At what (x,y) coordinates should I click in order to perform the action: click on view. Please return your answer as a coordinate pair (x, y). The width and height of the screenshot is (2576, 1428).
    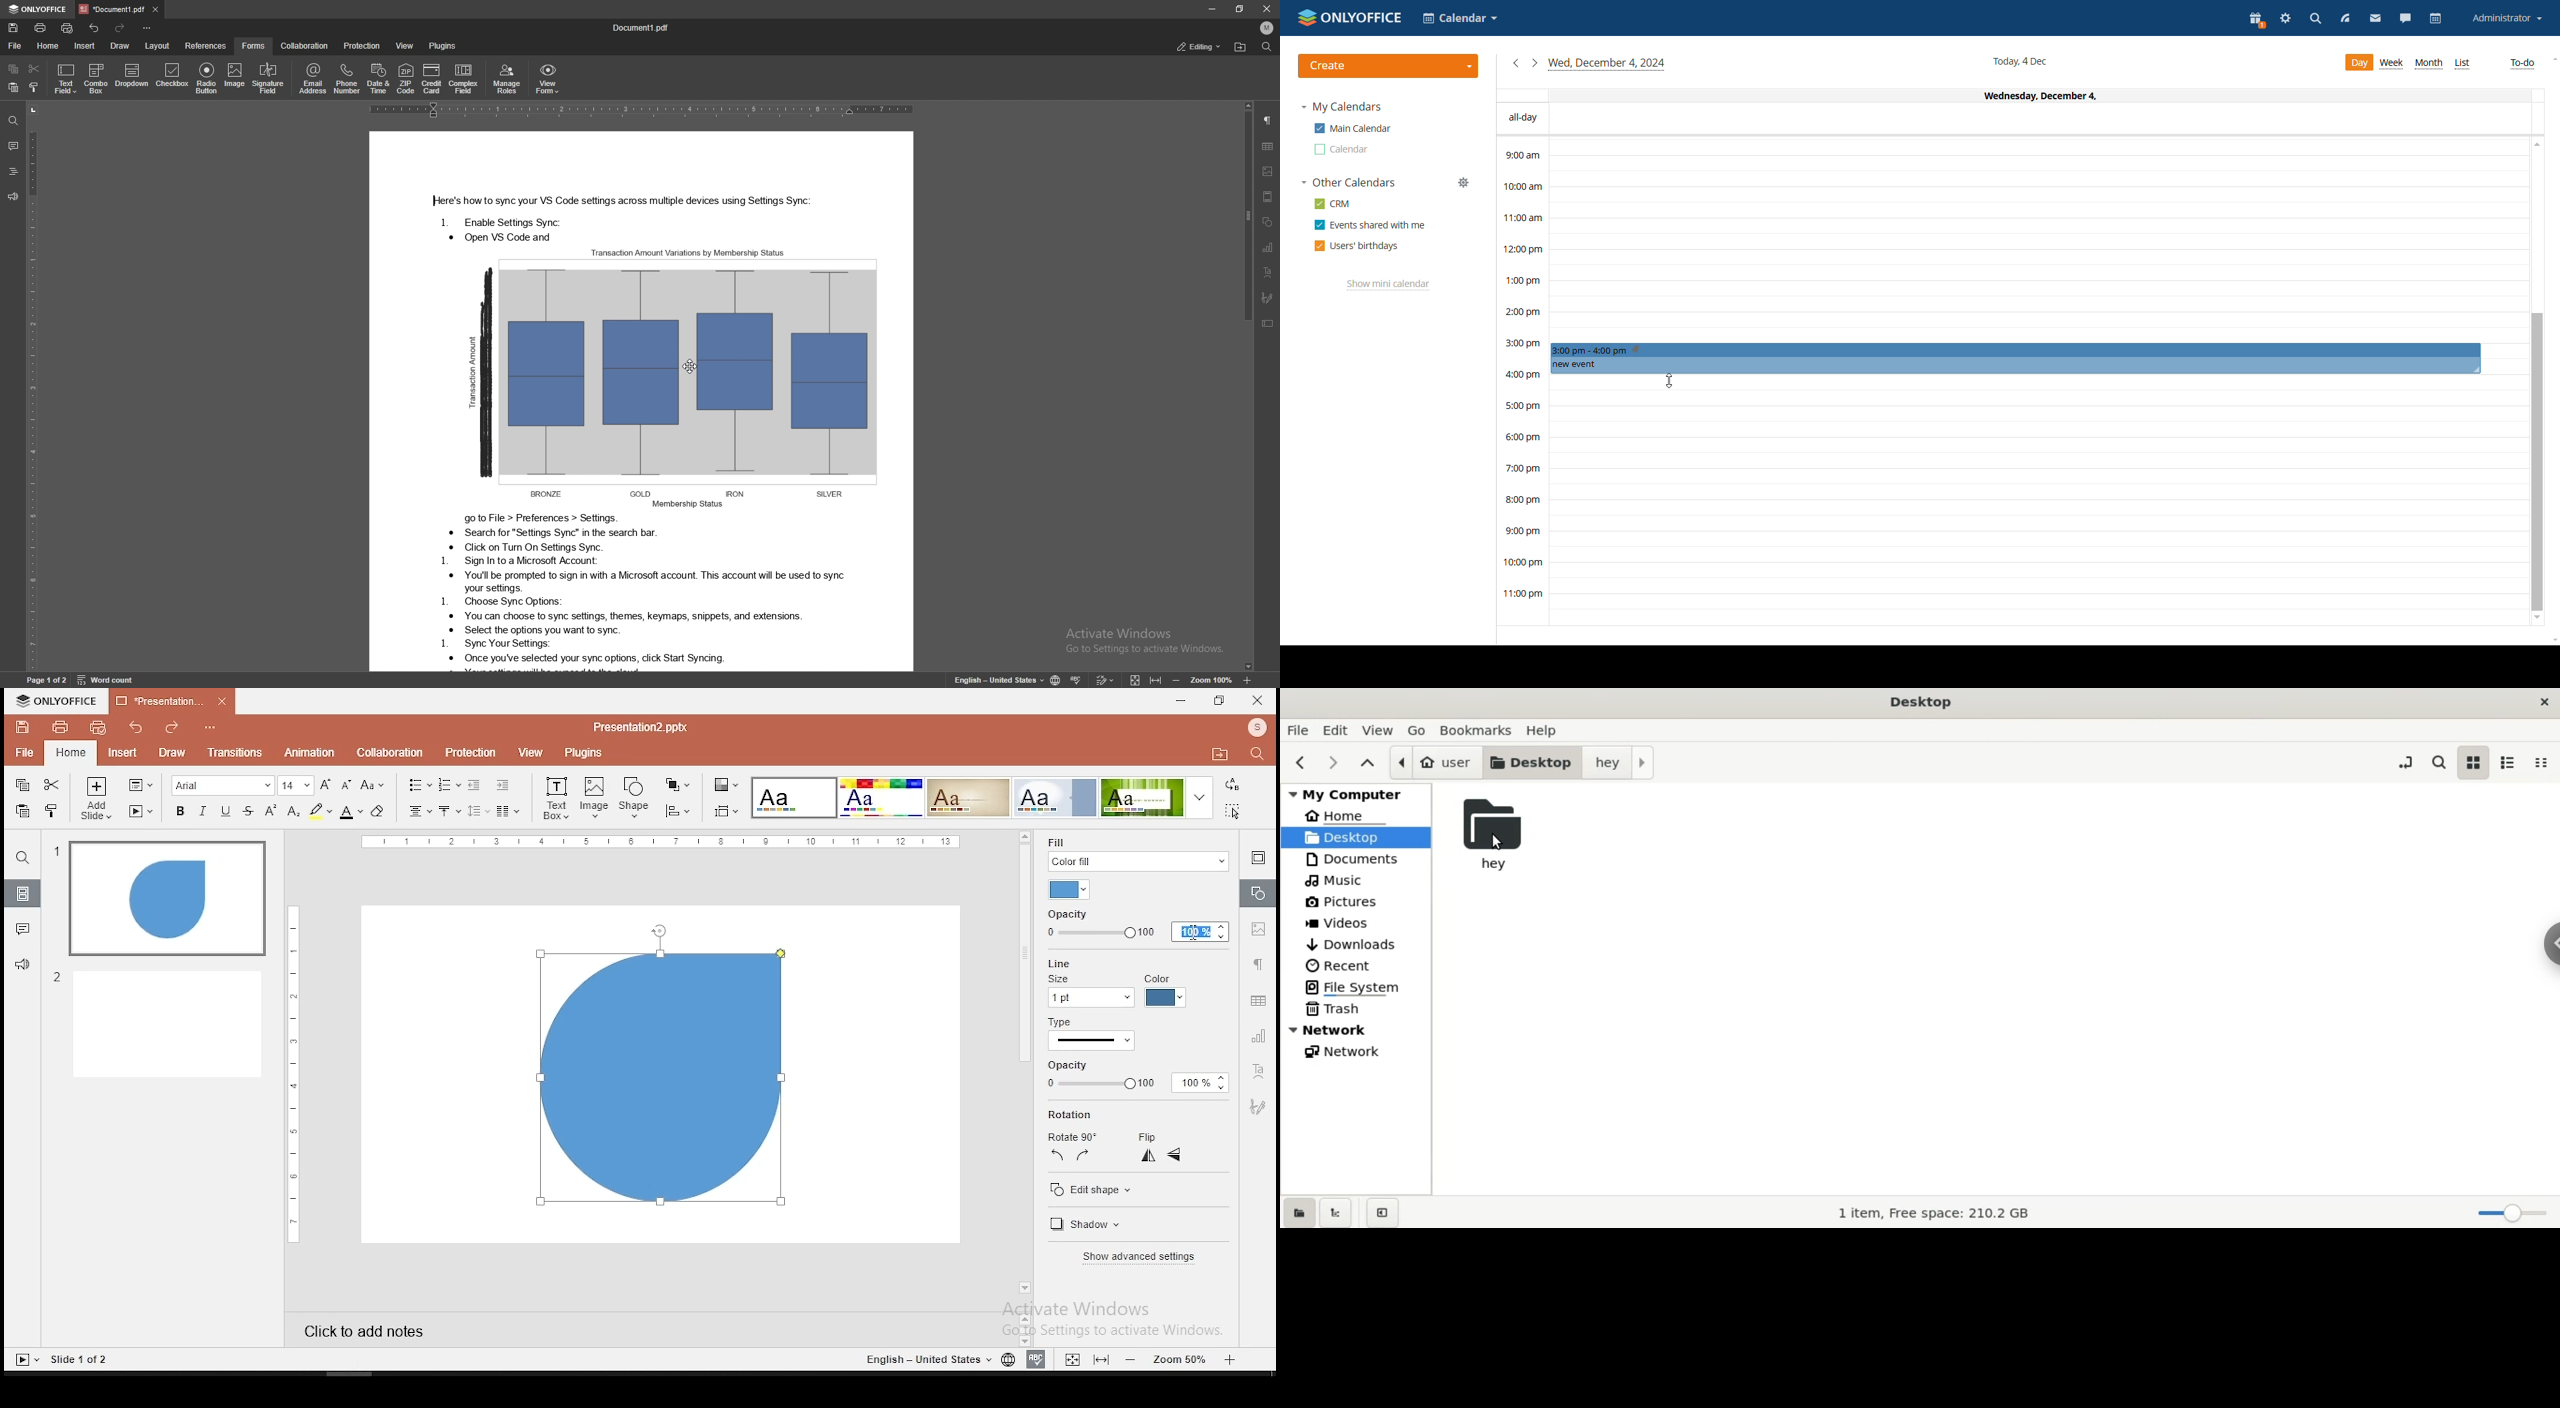
    Looking at the image, I should click on (406, 45).